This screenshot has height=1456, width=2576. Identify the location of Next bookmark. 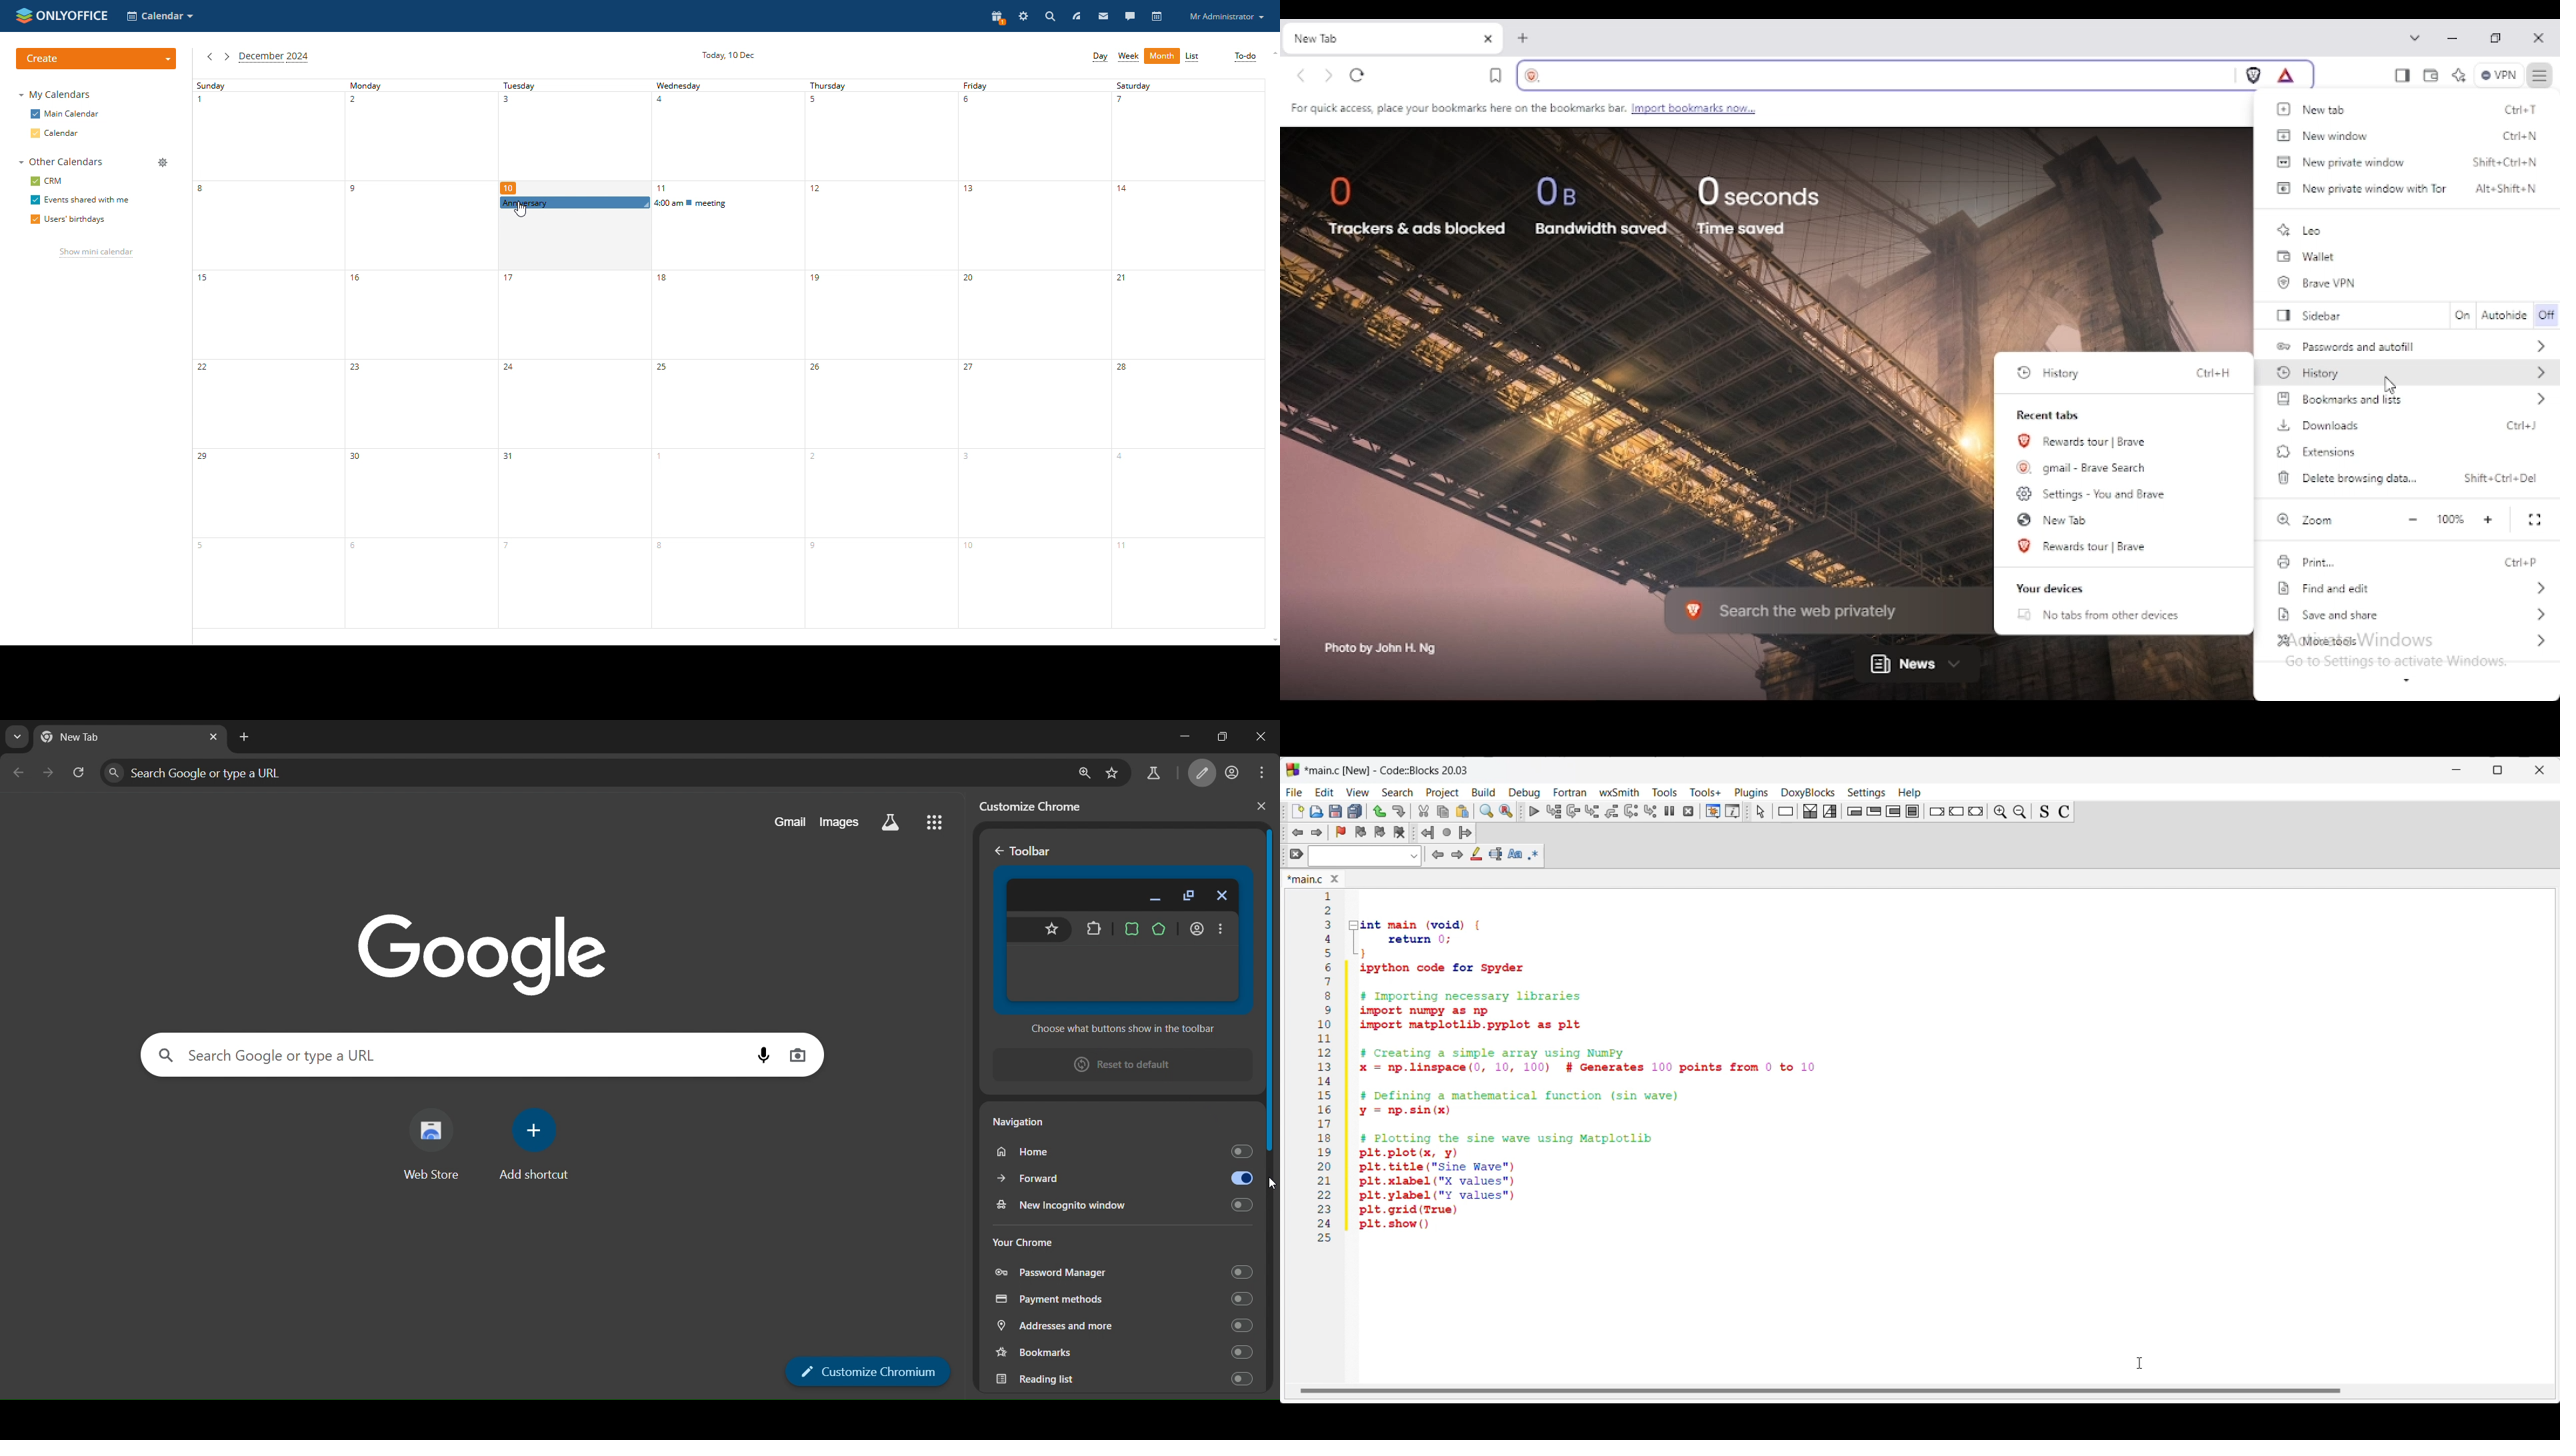
(1379, 832).